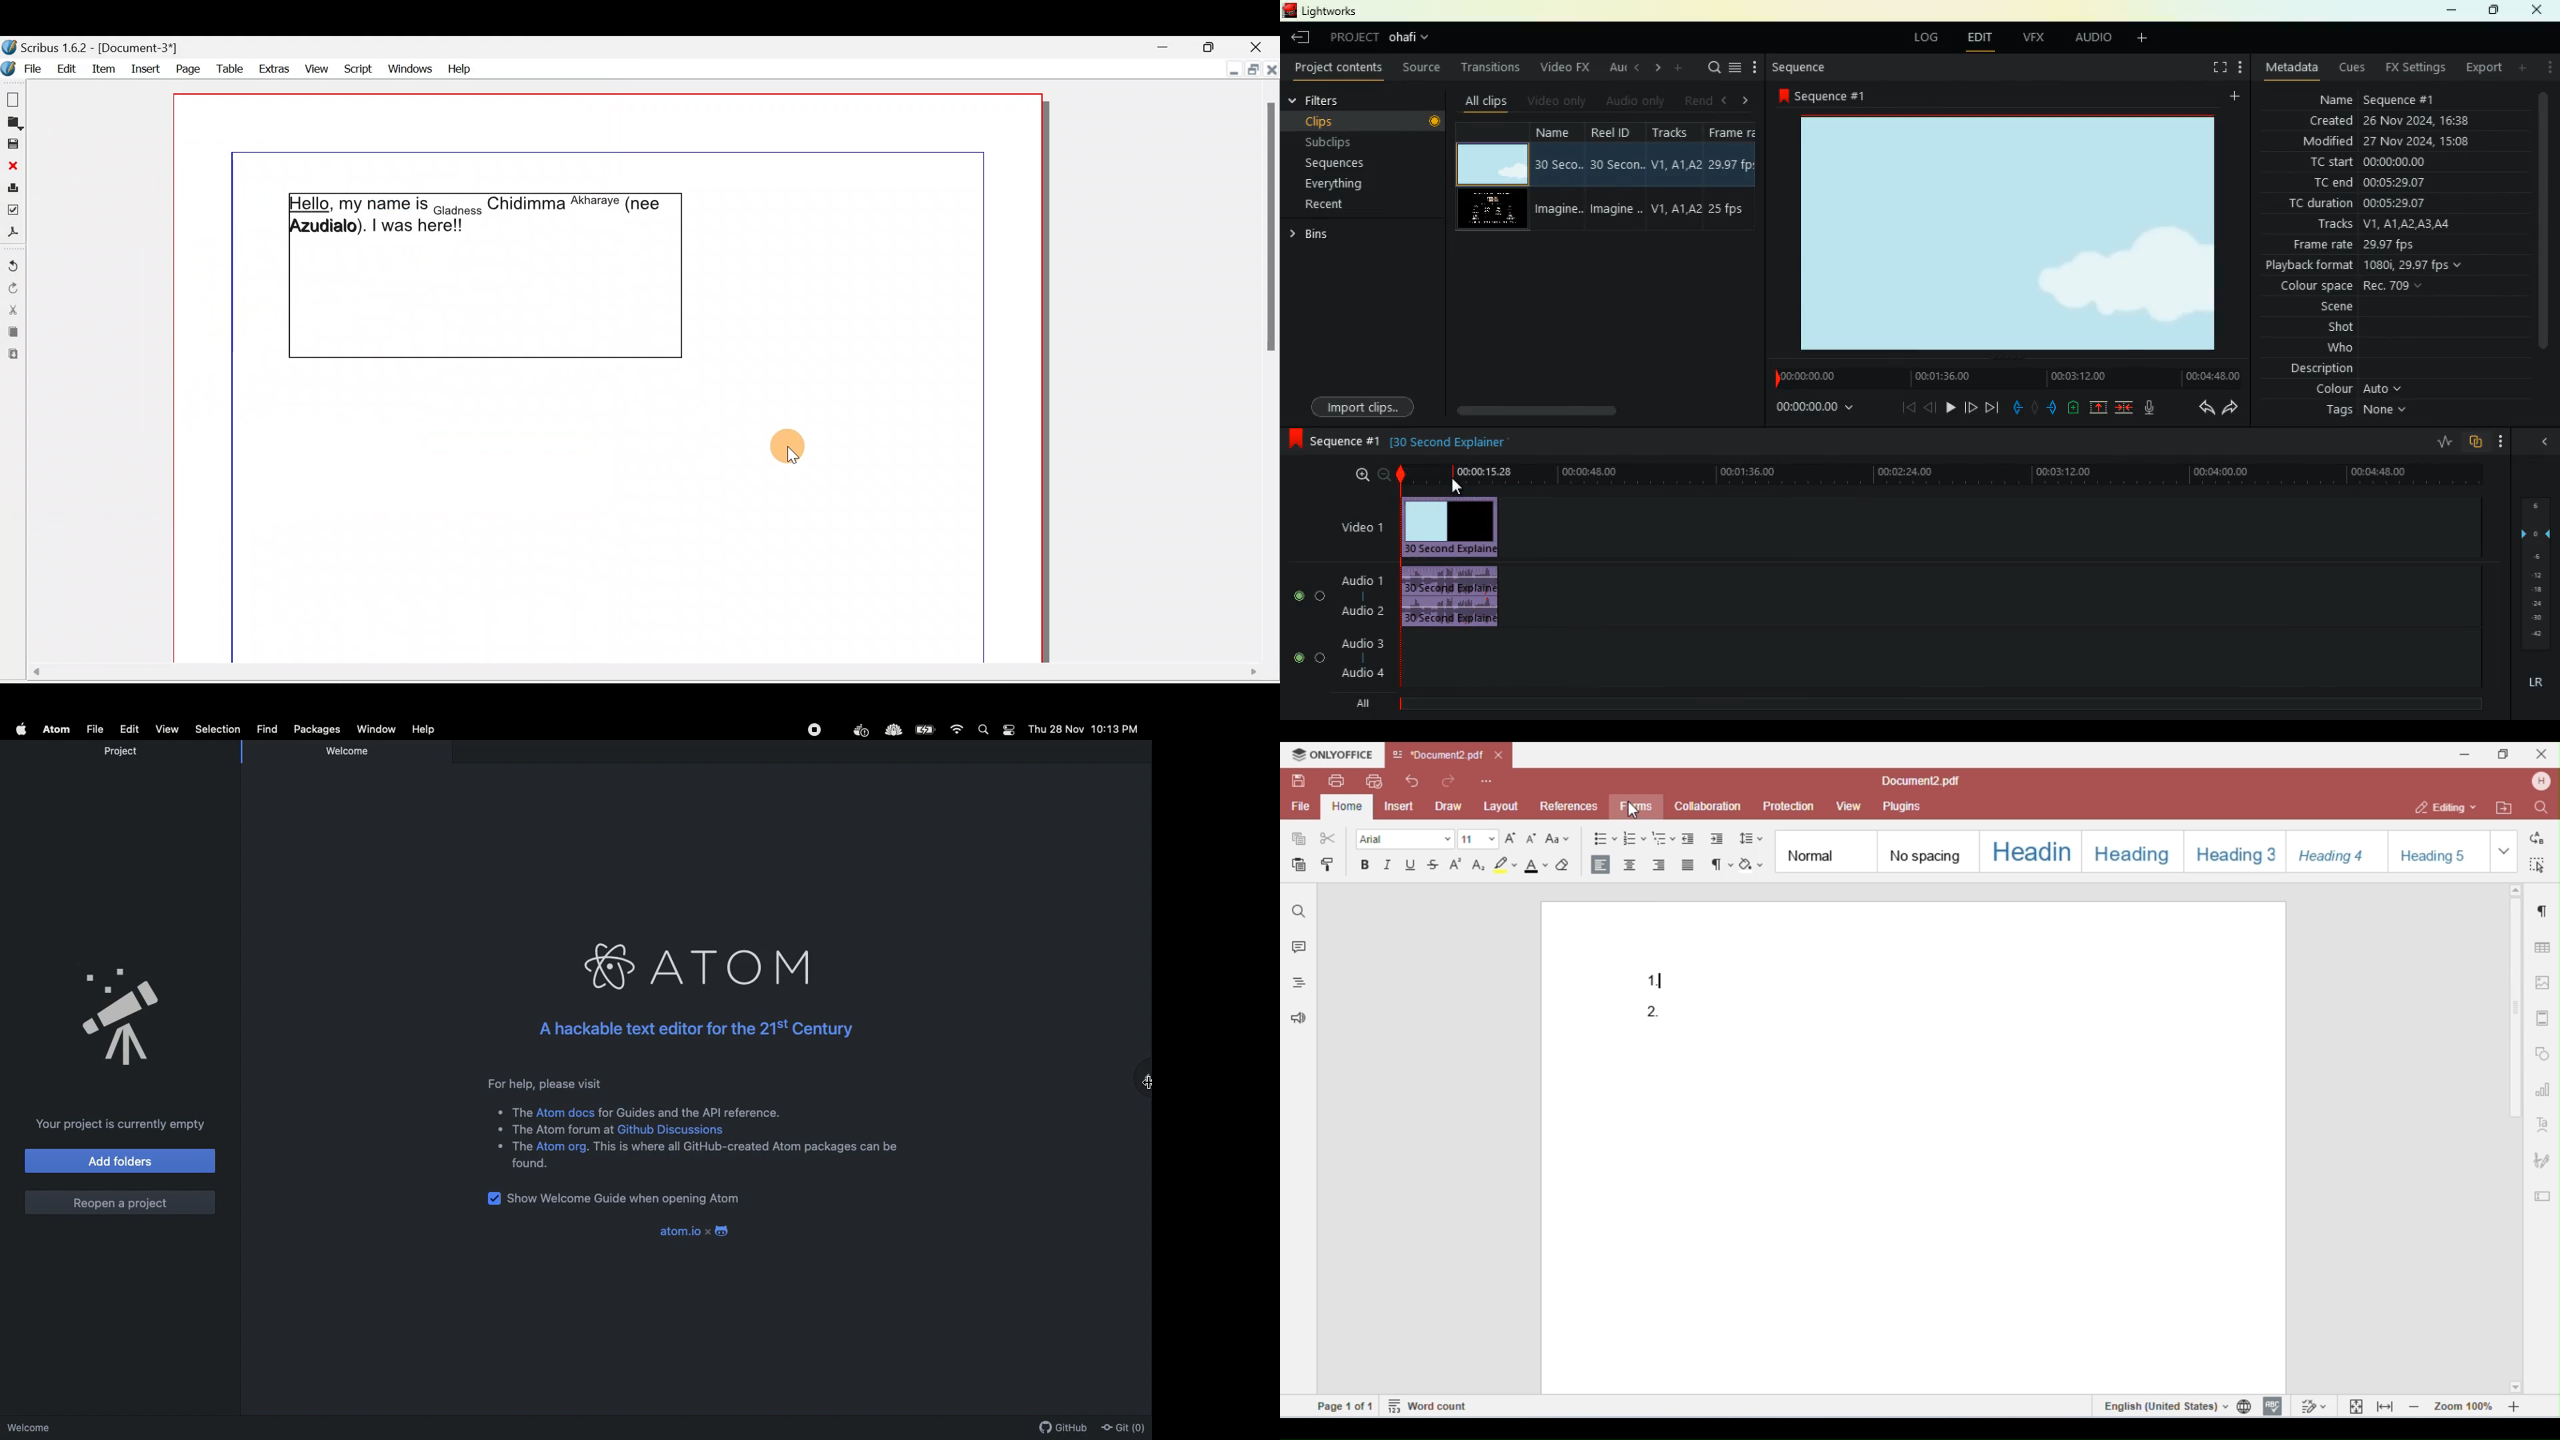  What do you see at coordinates (1732, 133) in the screenshot?
I see `Frame ` at bounding box center [1732, 133].